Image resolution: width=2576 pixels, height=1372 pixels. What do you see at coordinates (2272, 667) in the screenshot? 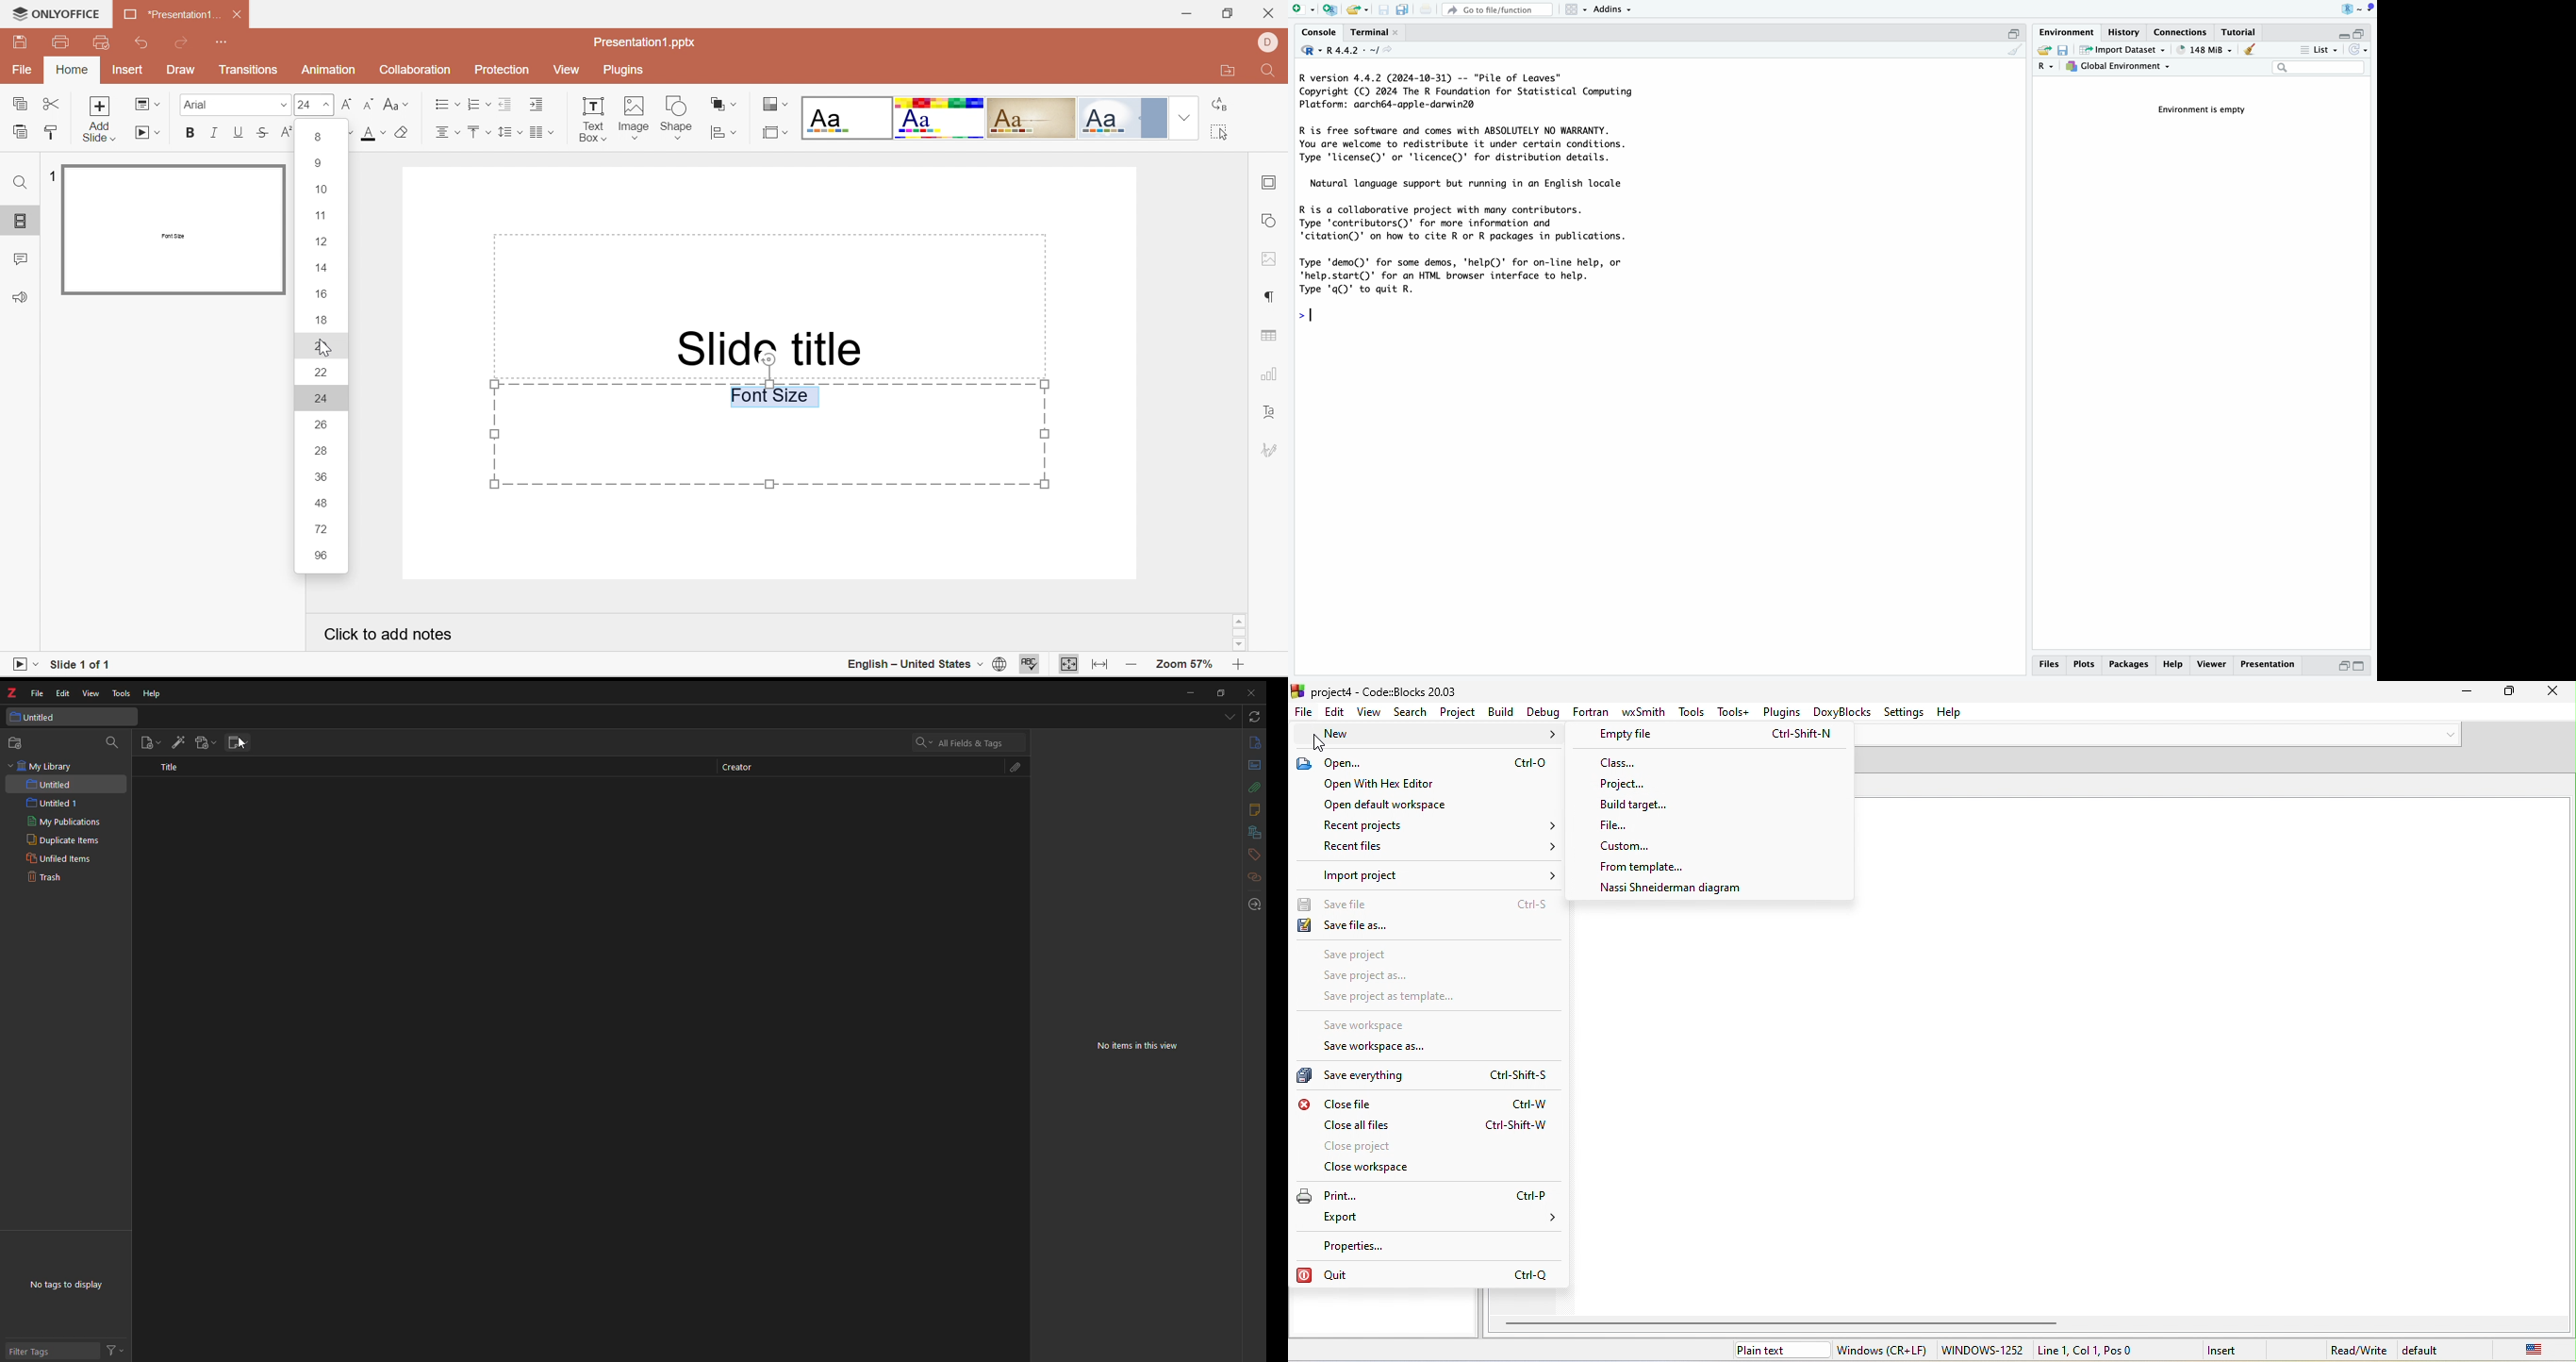
I see `presentation` at bounding box center [2272, 667].